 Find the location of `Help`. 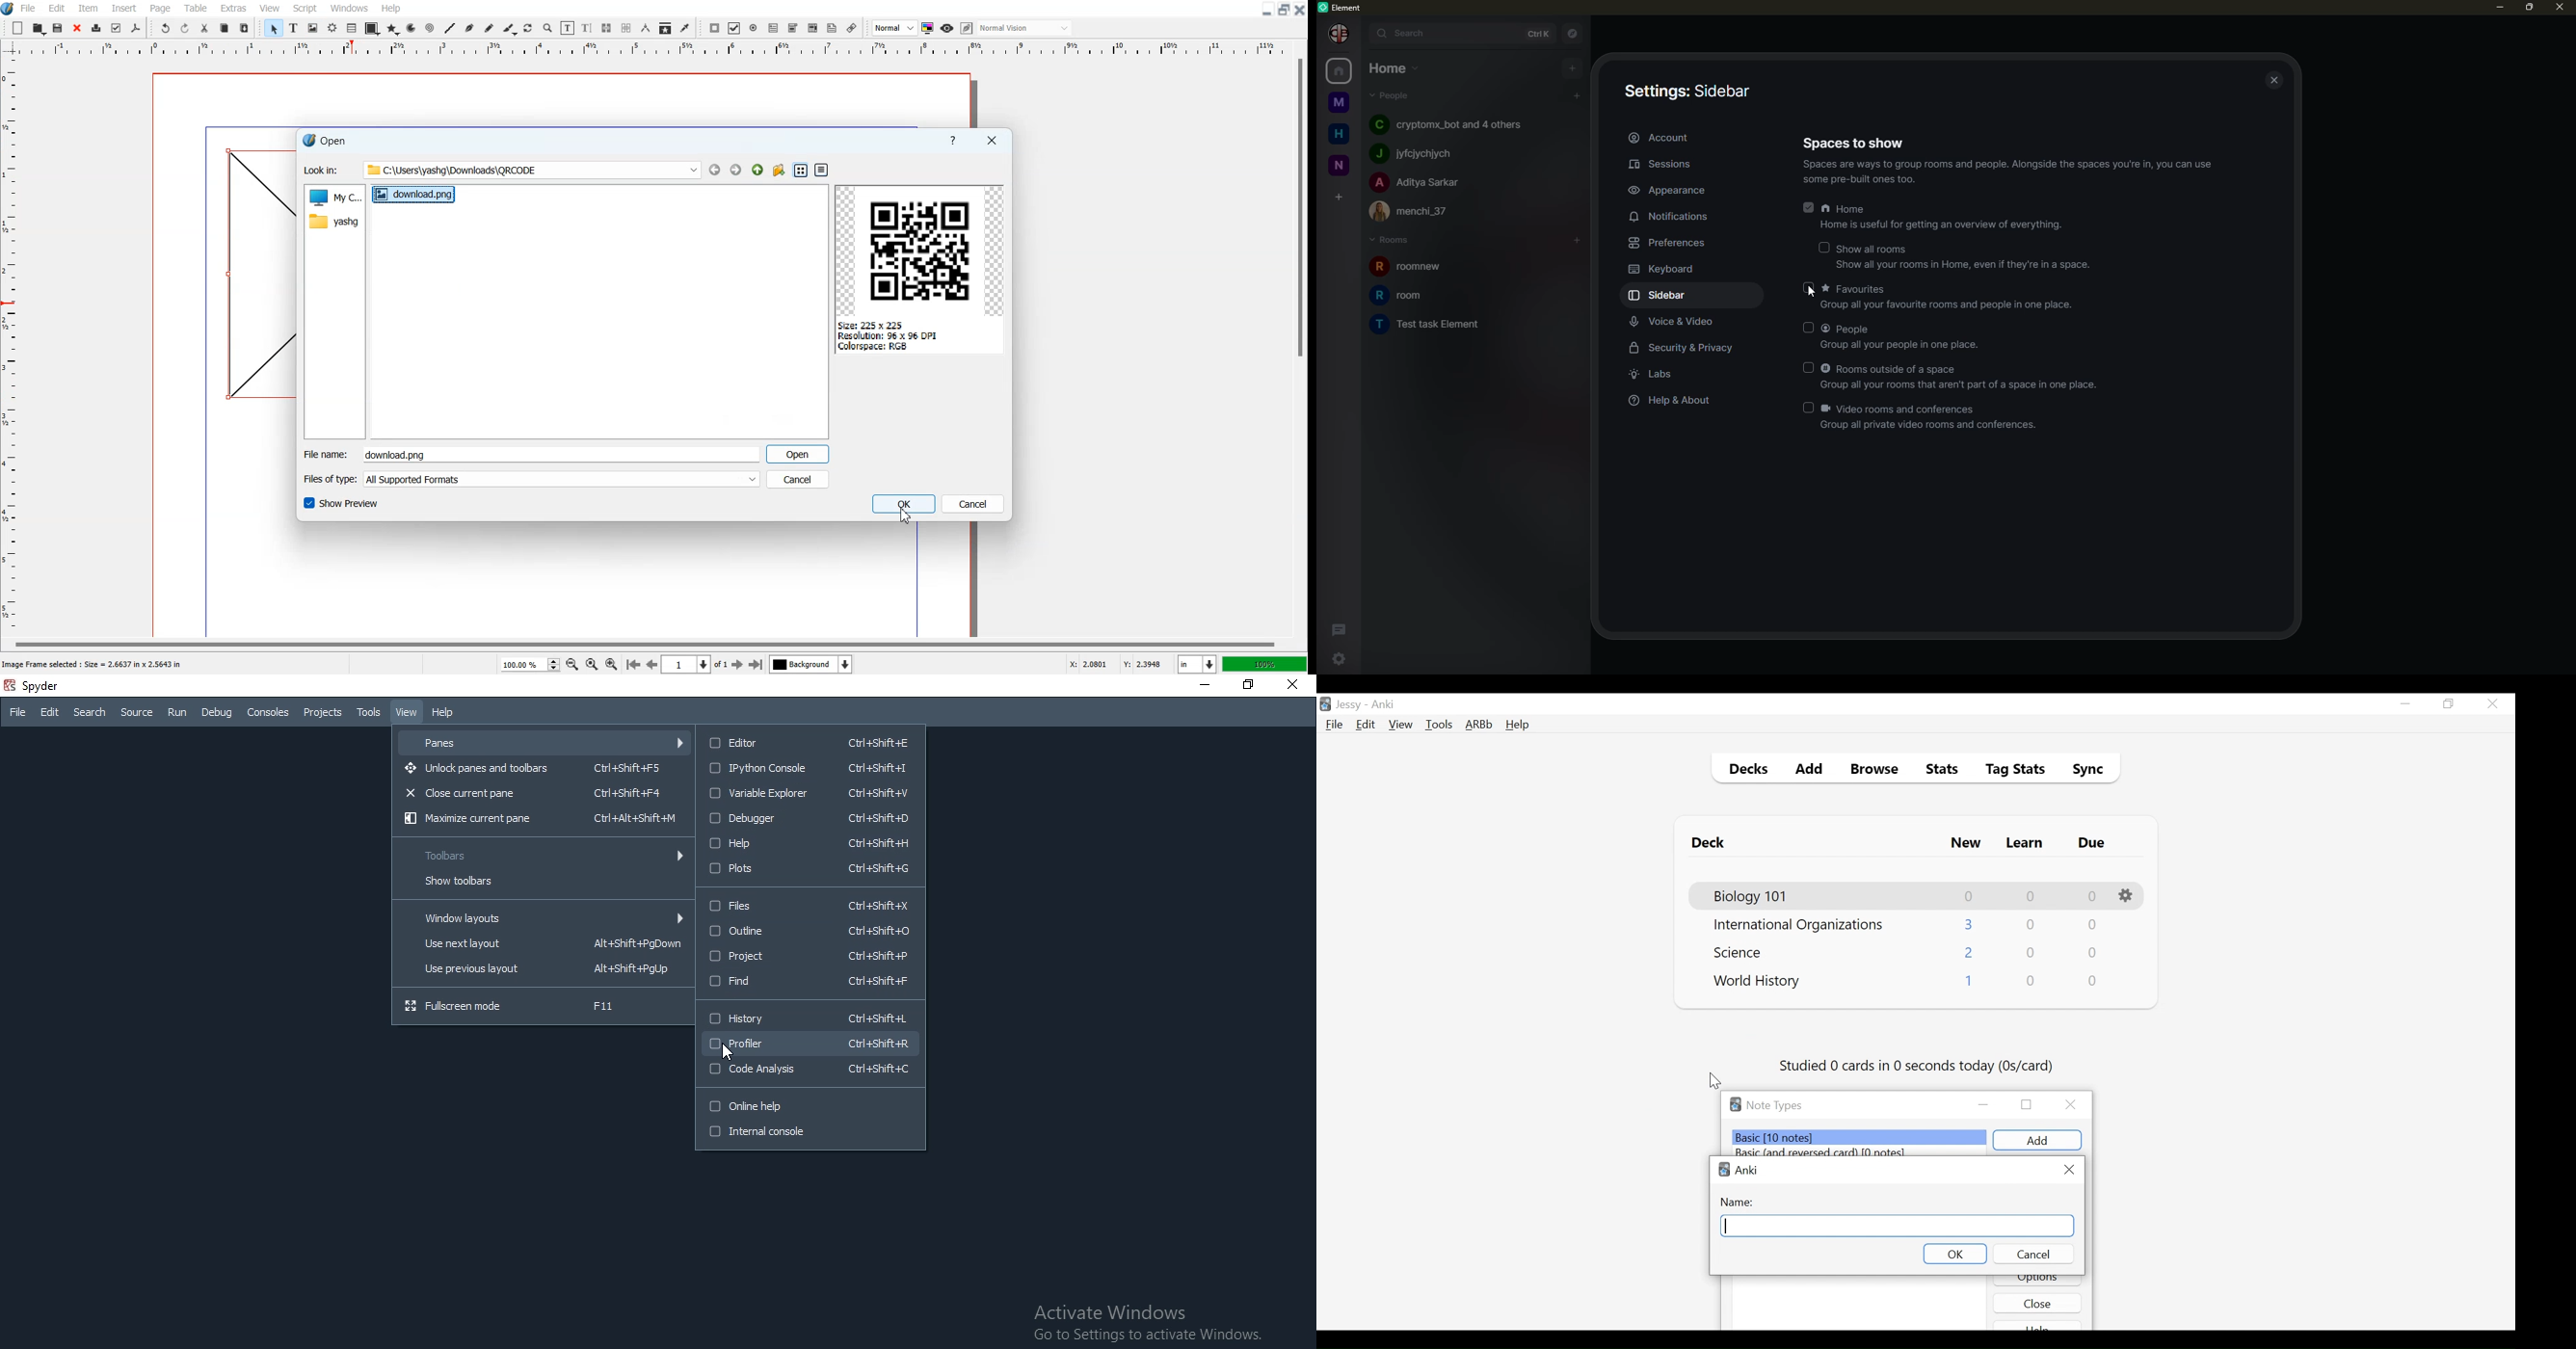

Help is located at coordinates (392, 8).